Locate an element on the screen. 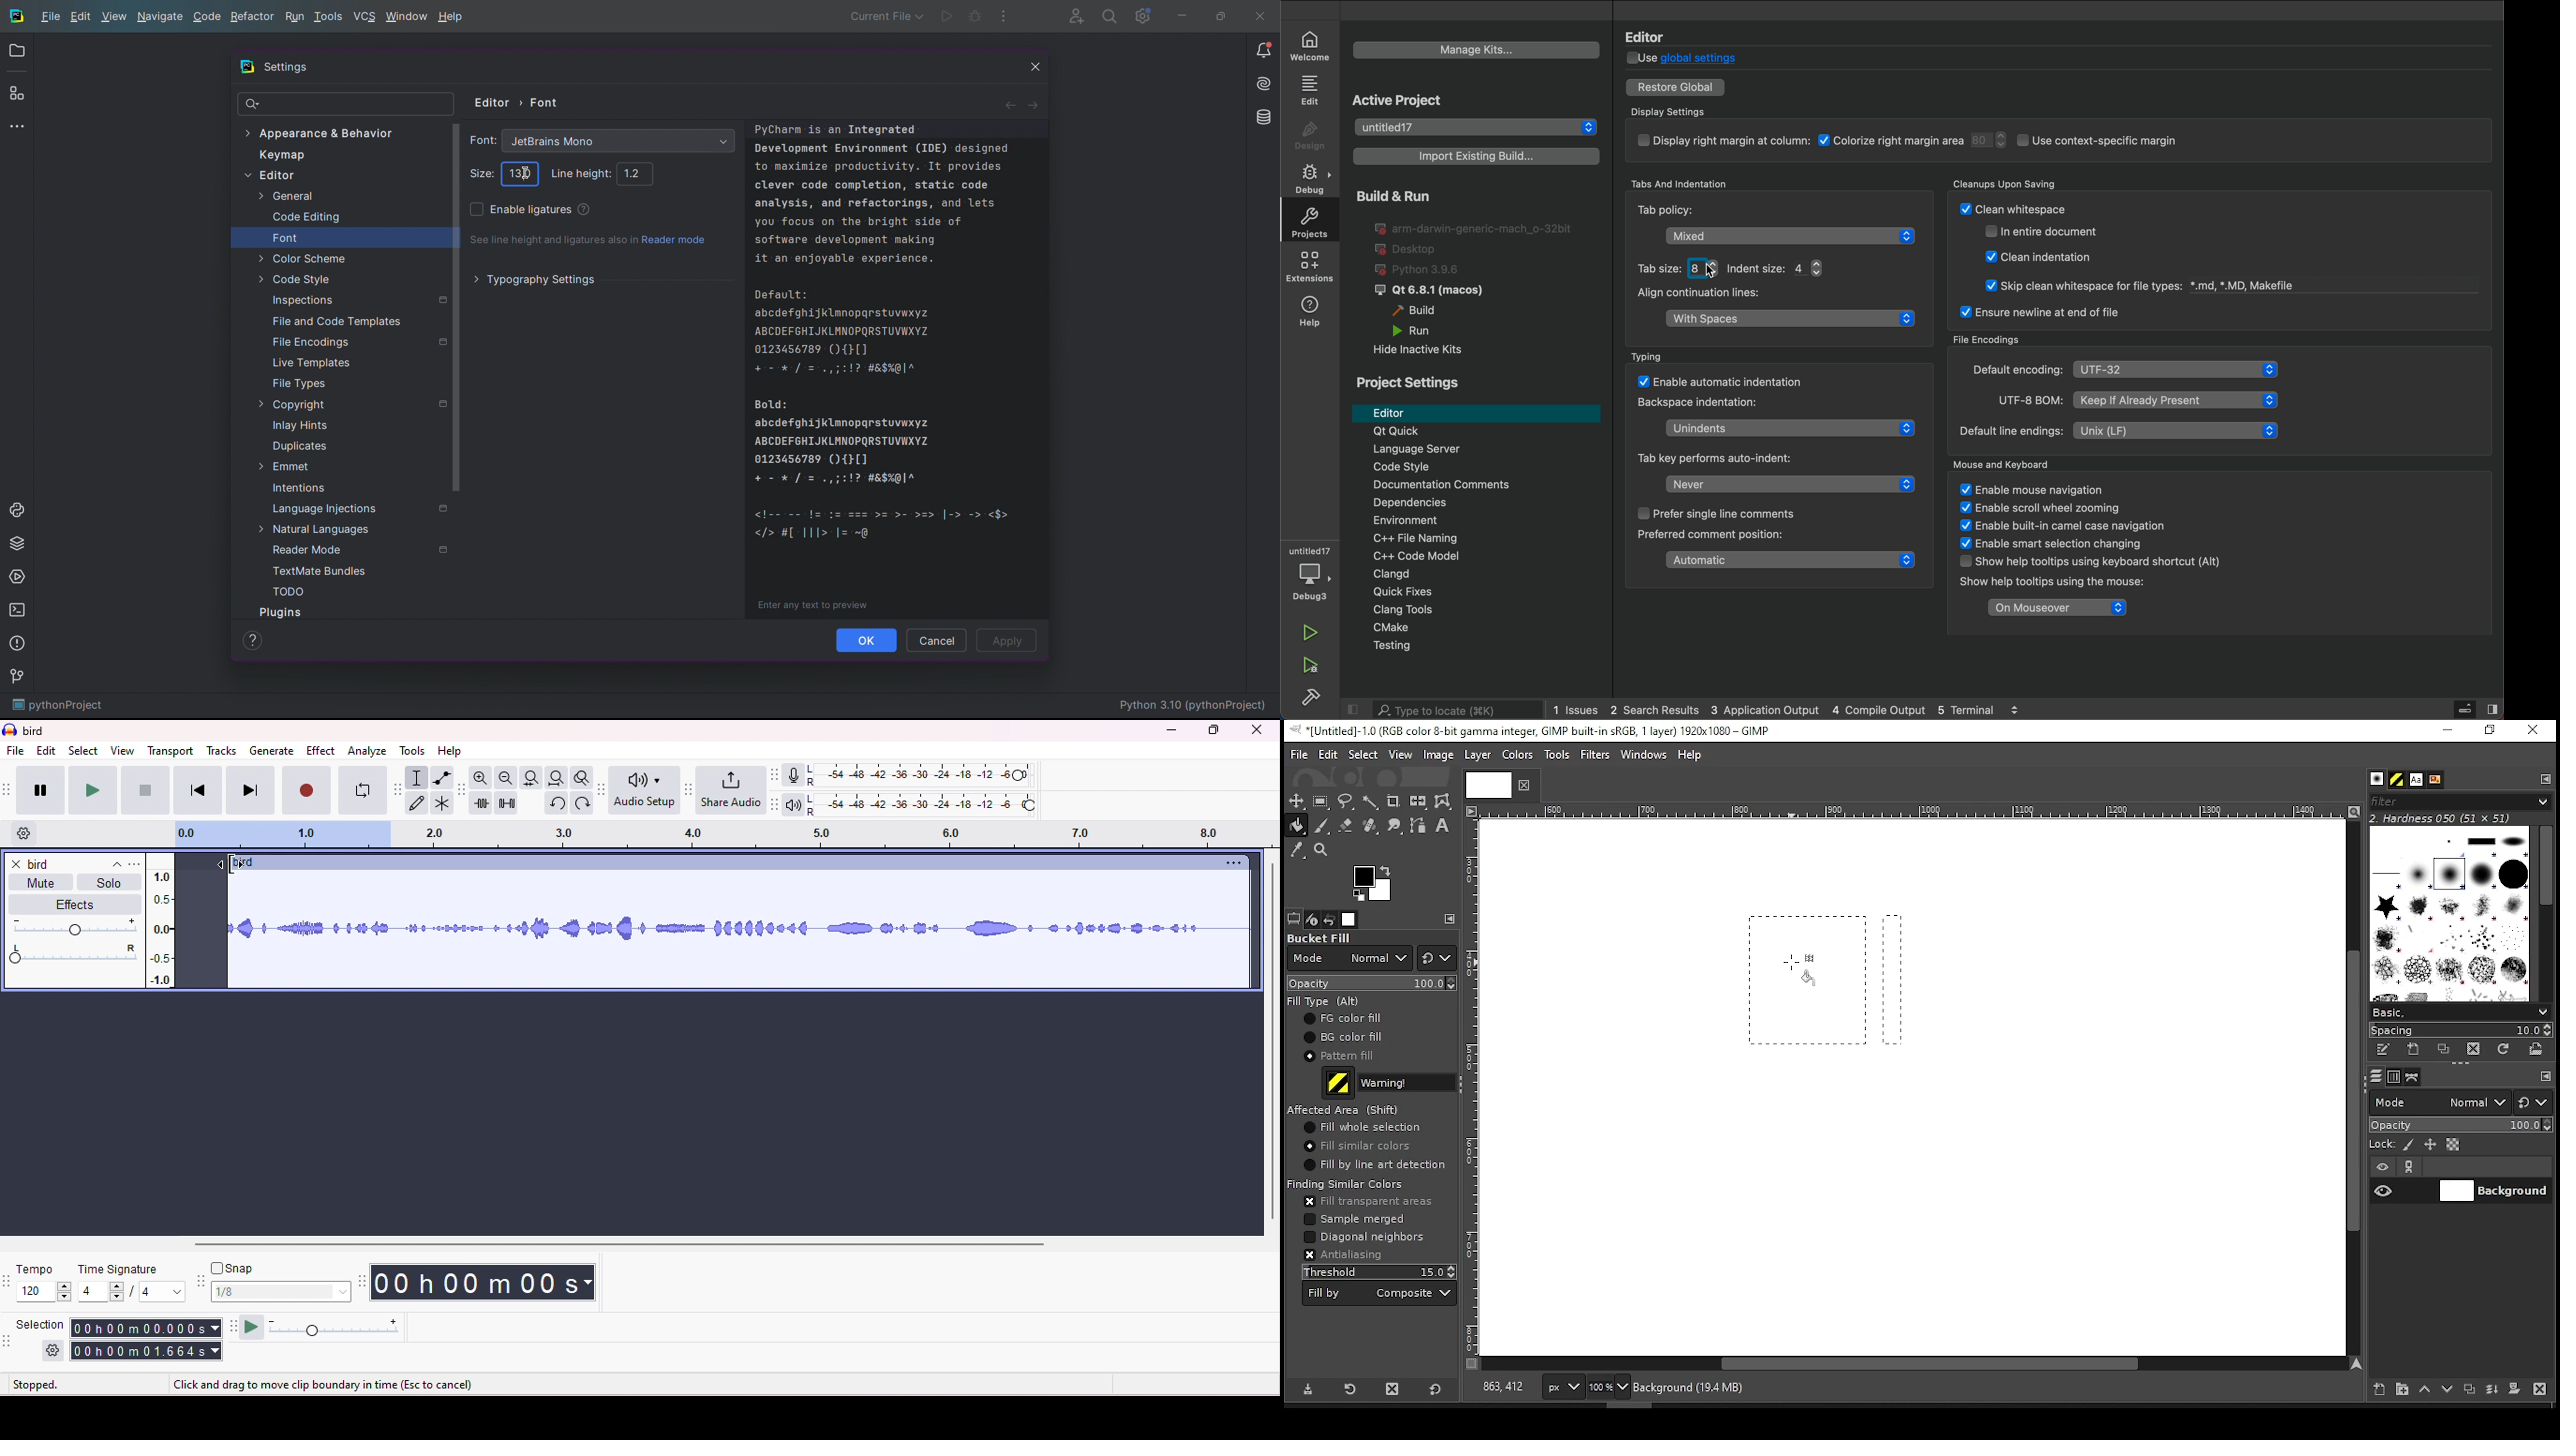  Size: 13.0 is located at coordinates (519, 173).